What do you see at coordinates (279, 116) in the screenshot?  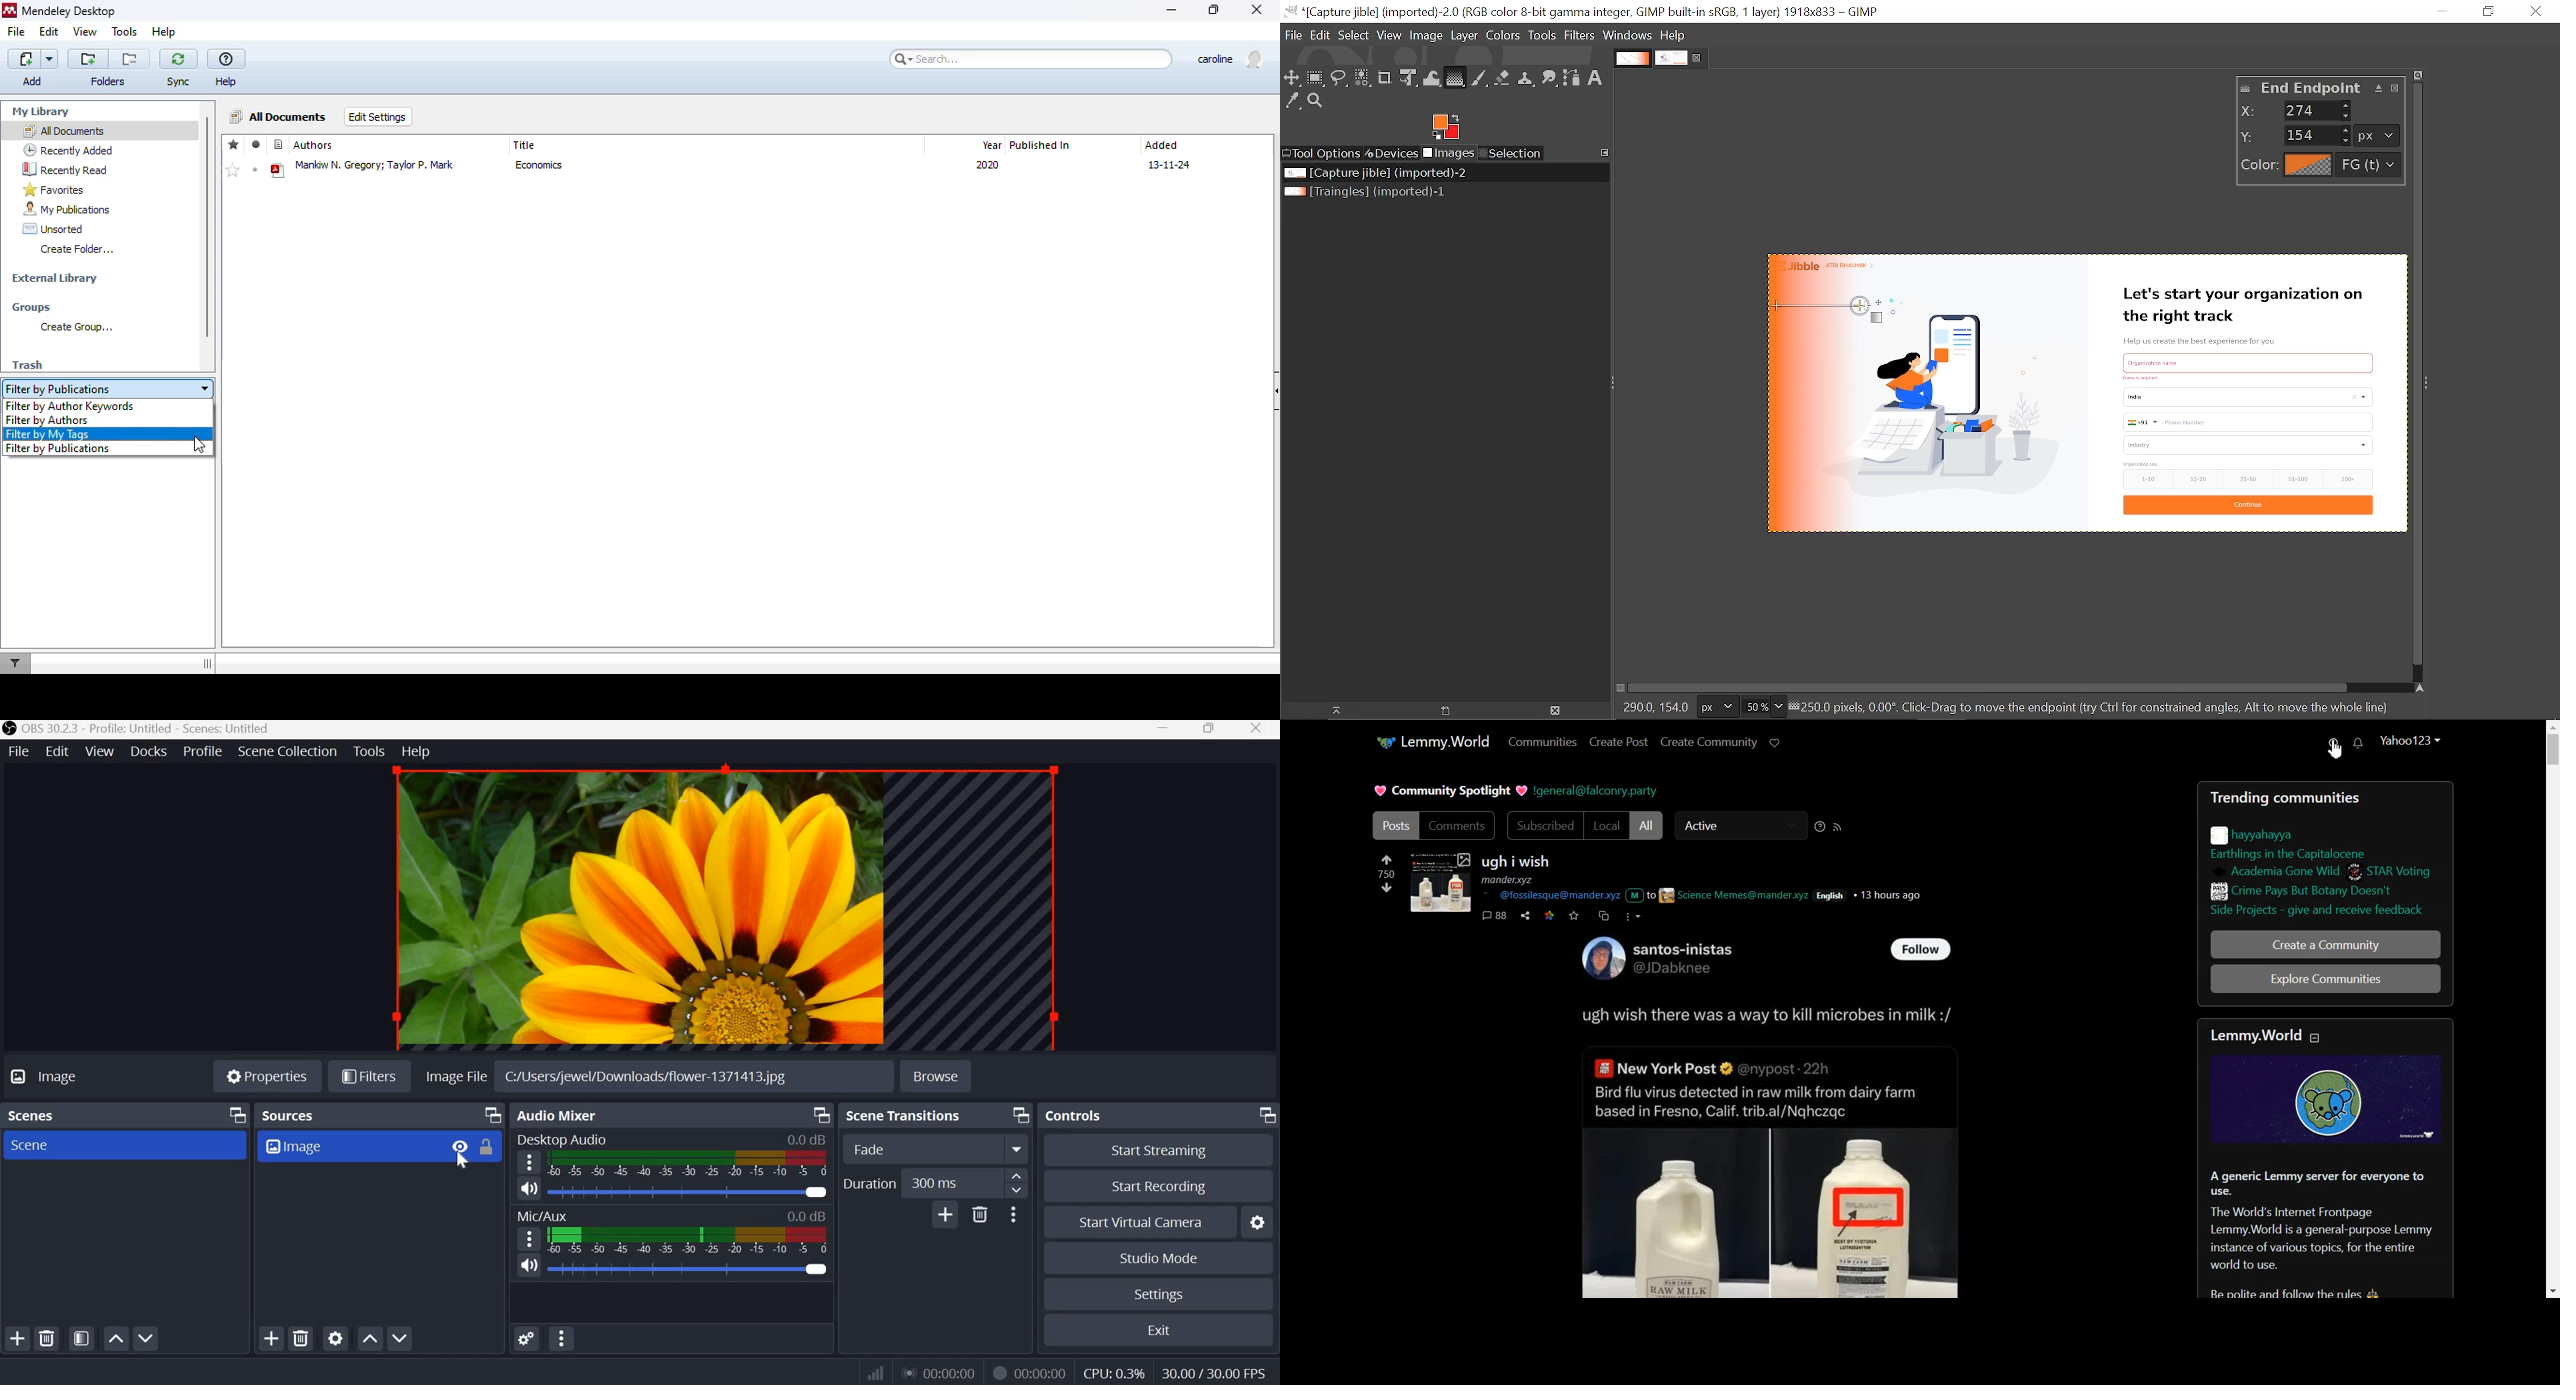 I see `all documents` at bounding box center [279, 116].